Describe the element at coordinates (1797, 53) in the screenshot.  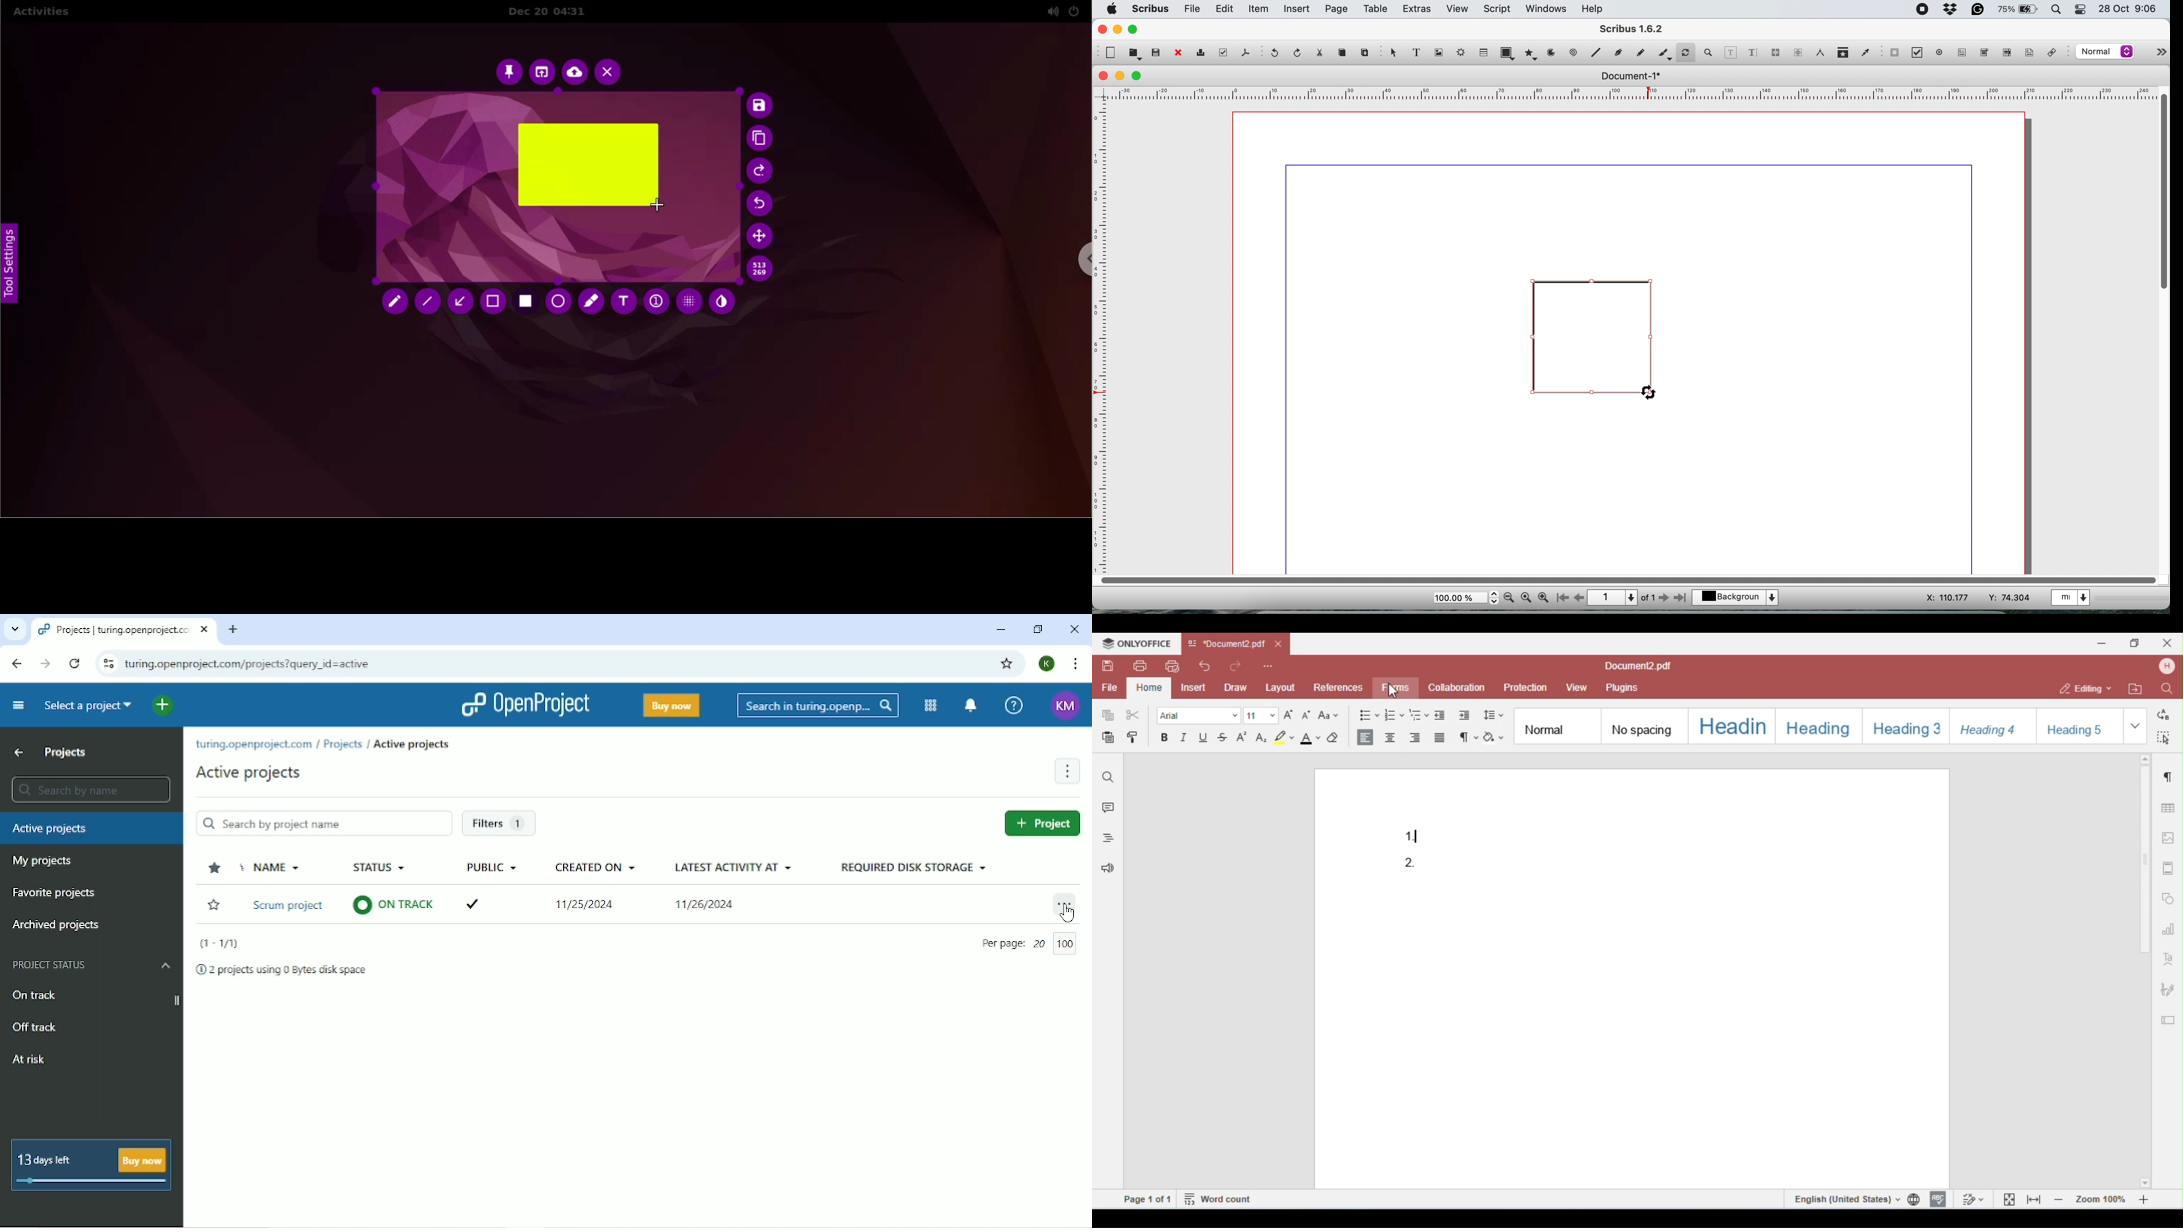
I see `unlink text frames` at that location.